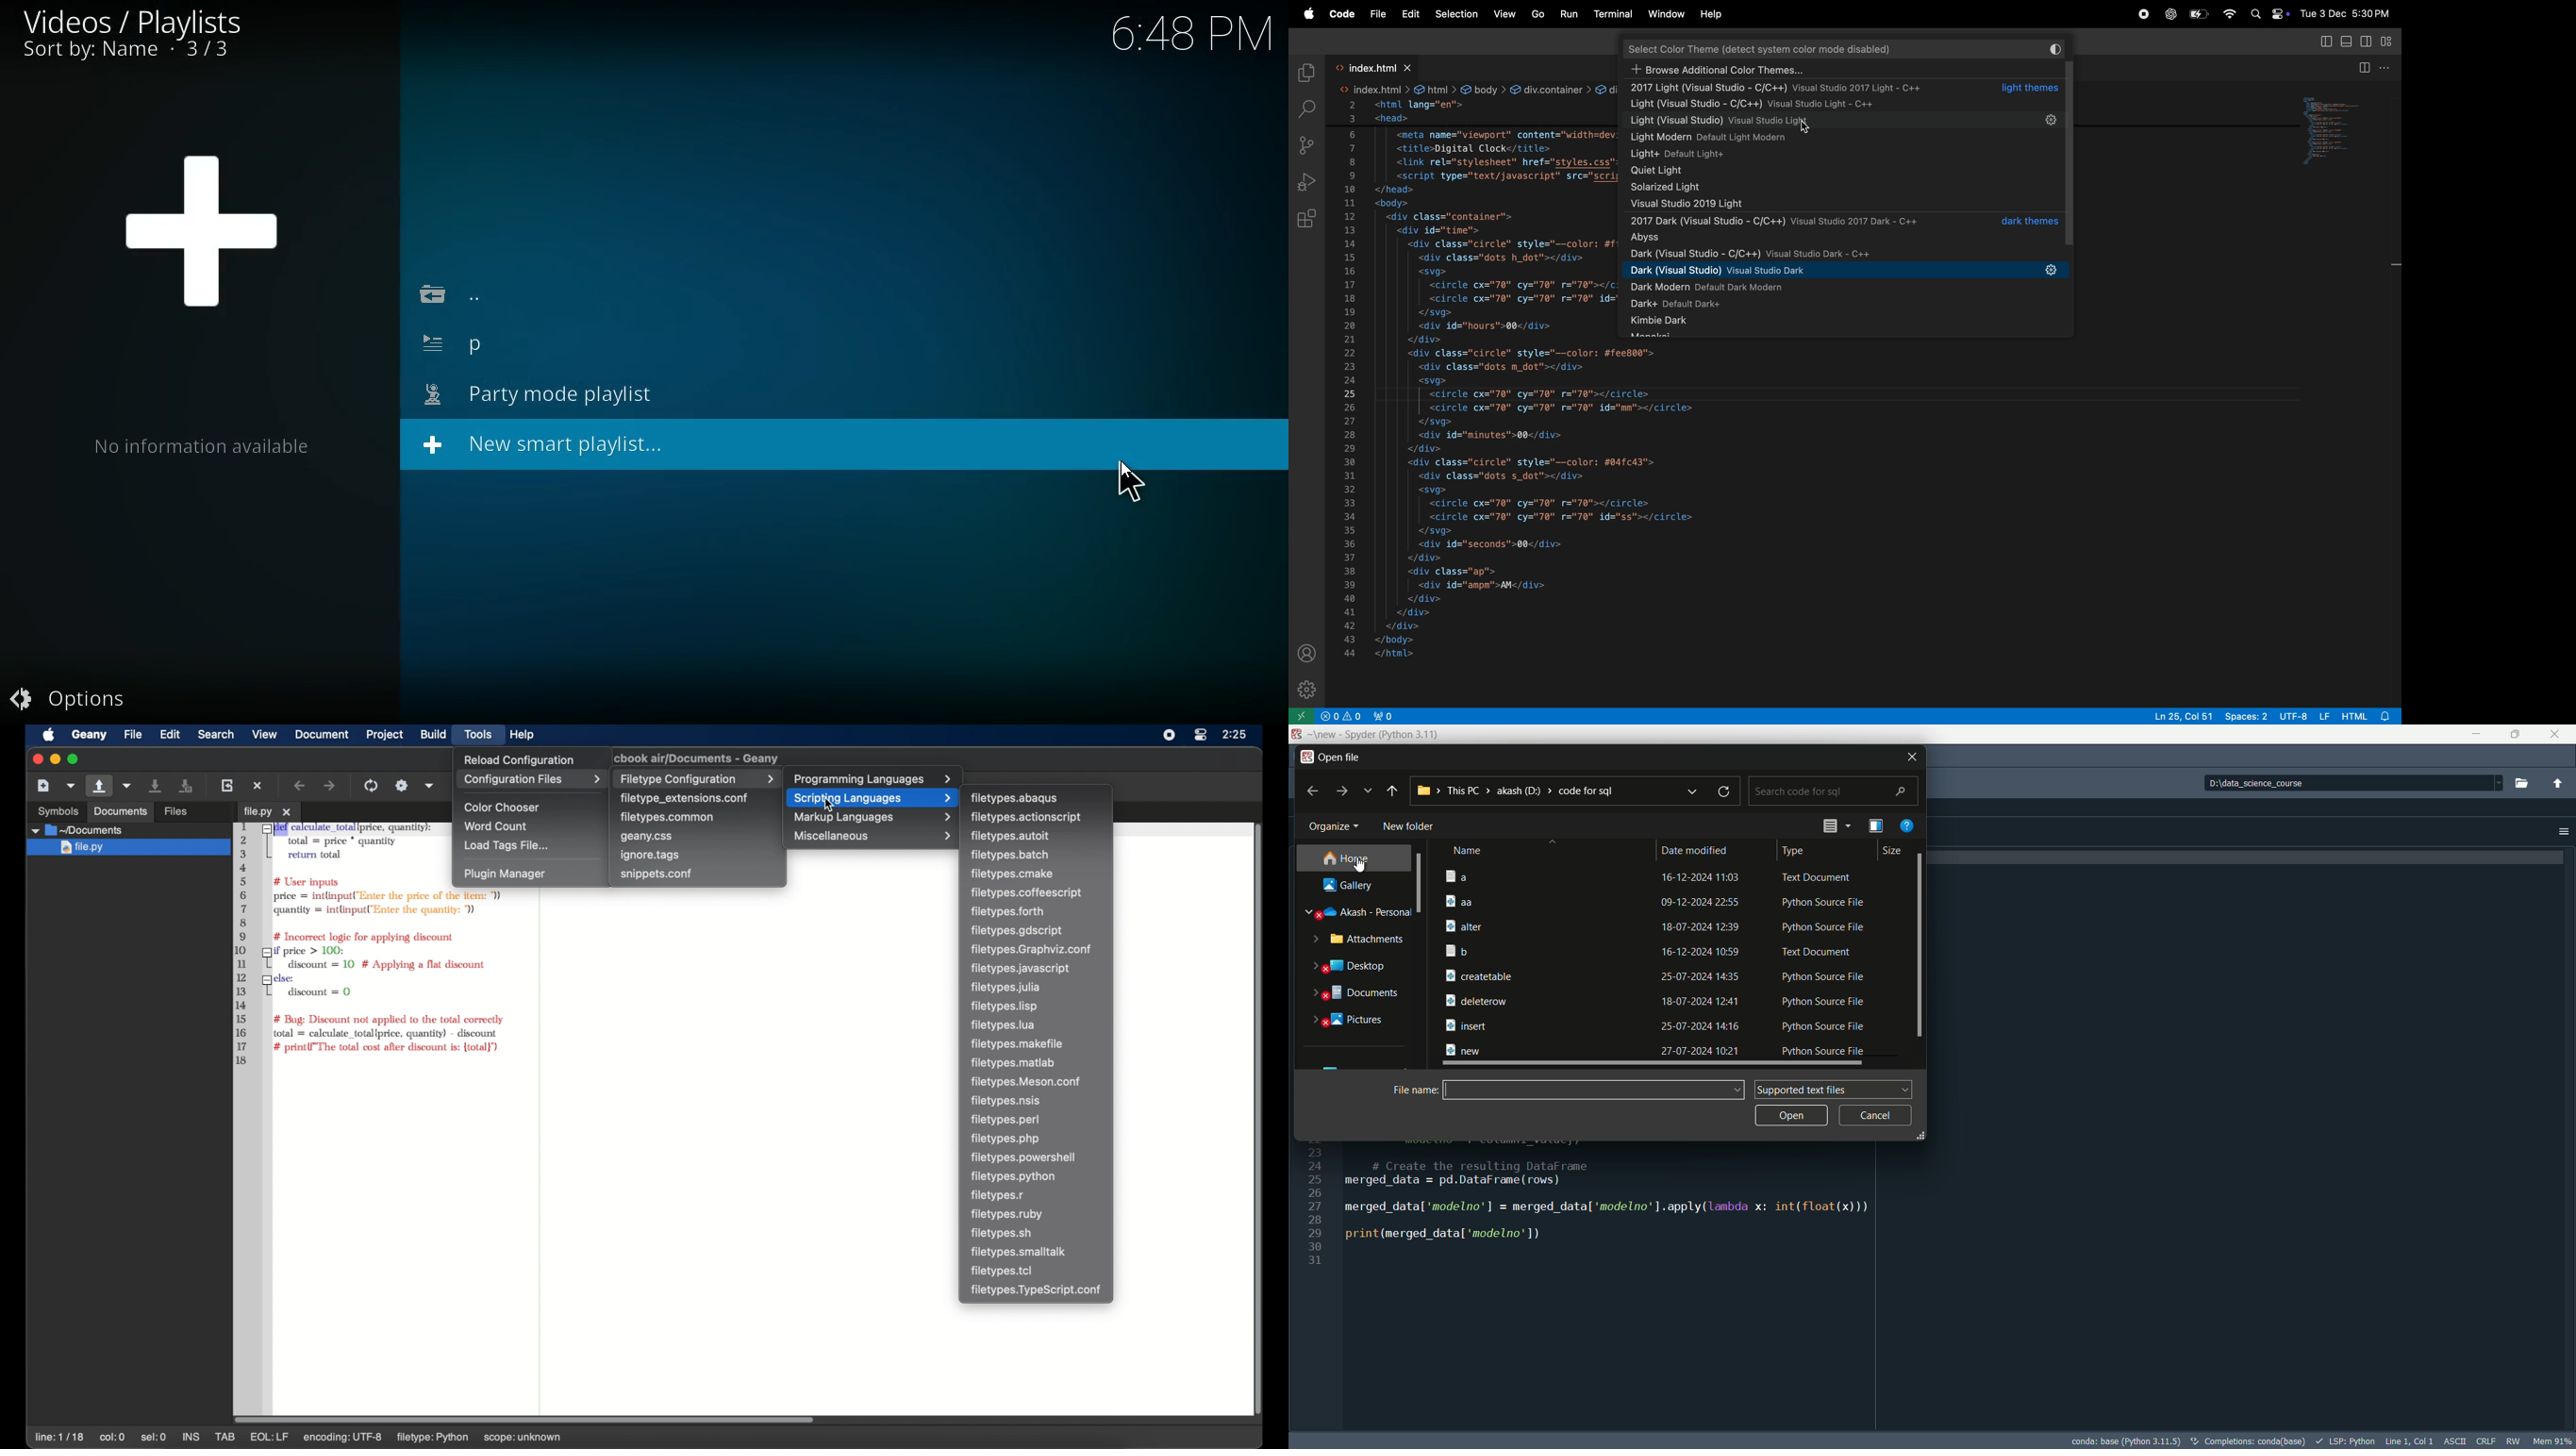  What do you see at coordinates (2513, 1442) in the screenshot?
I see `rw` at bounding box center [2513, 1442].